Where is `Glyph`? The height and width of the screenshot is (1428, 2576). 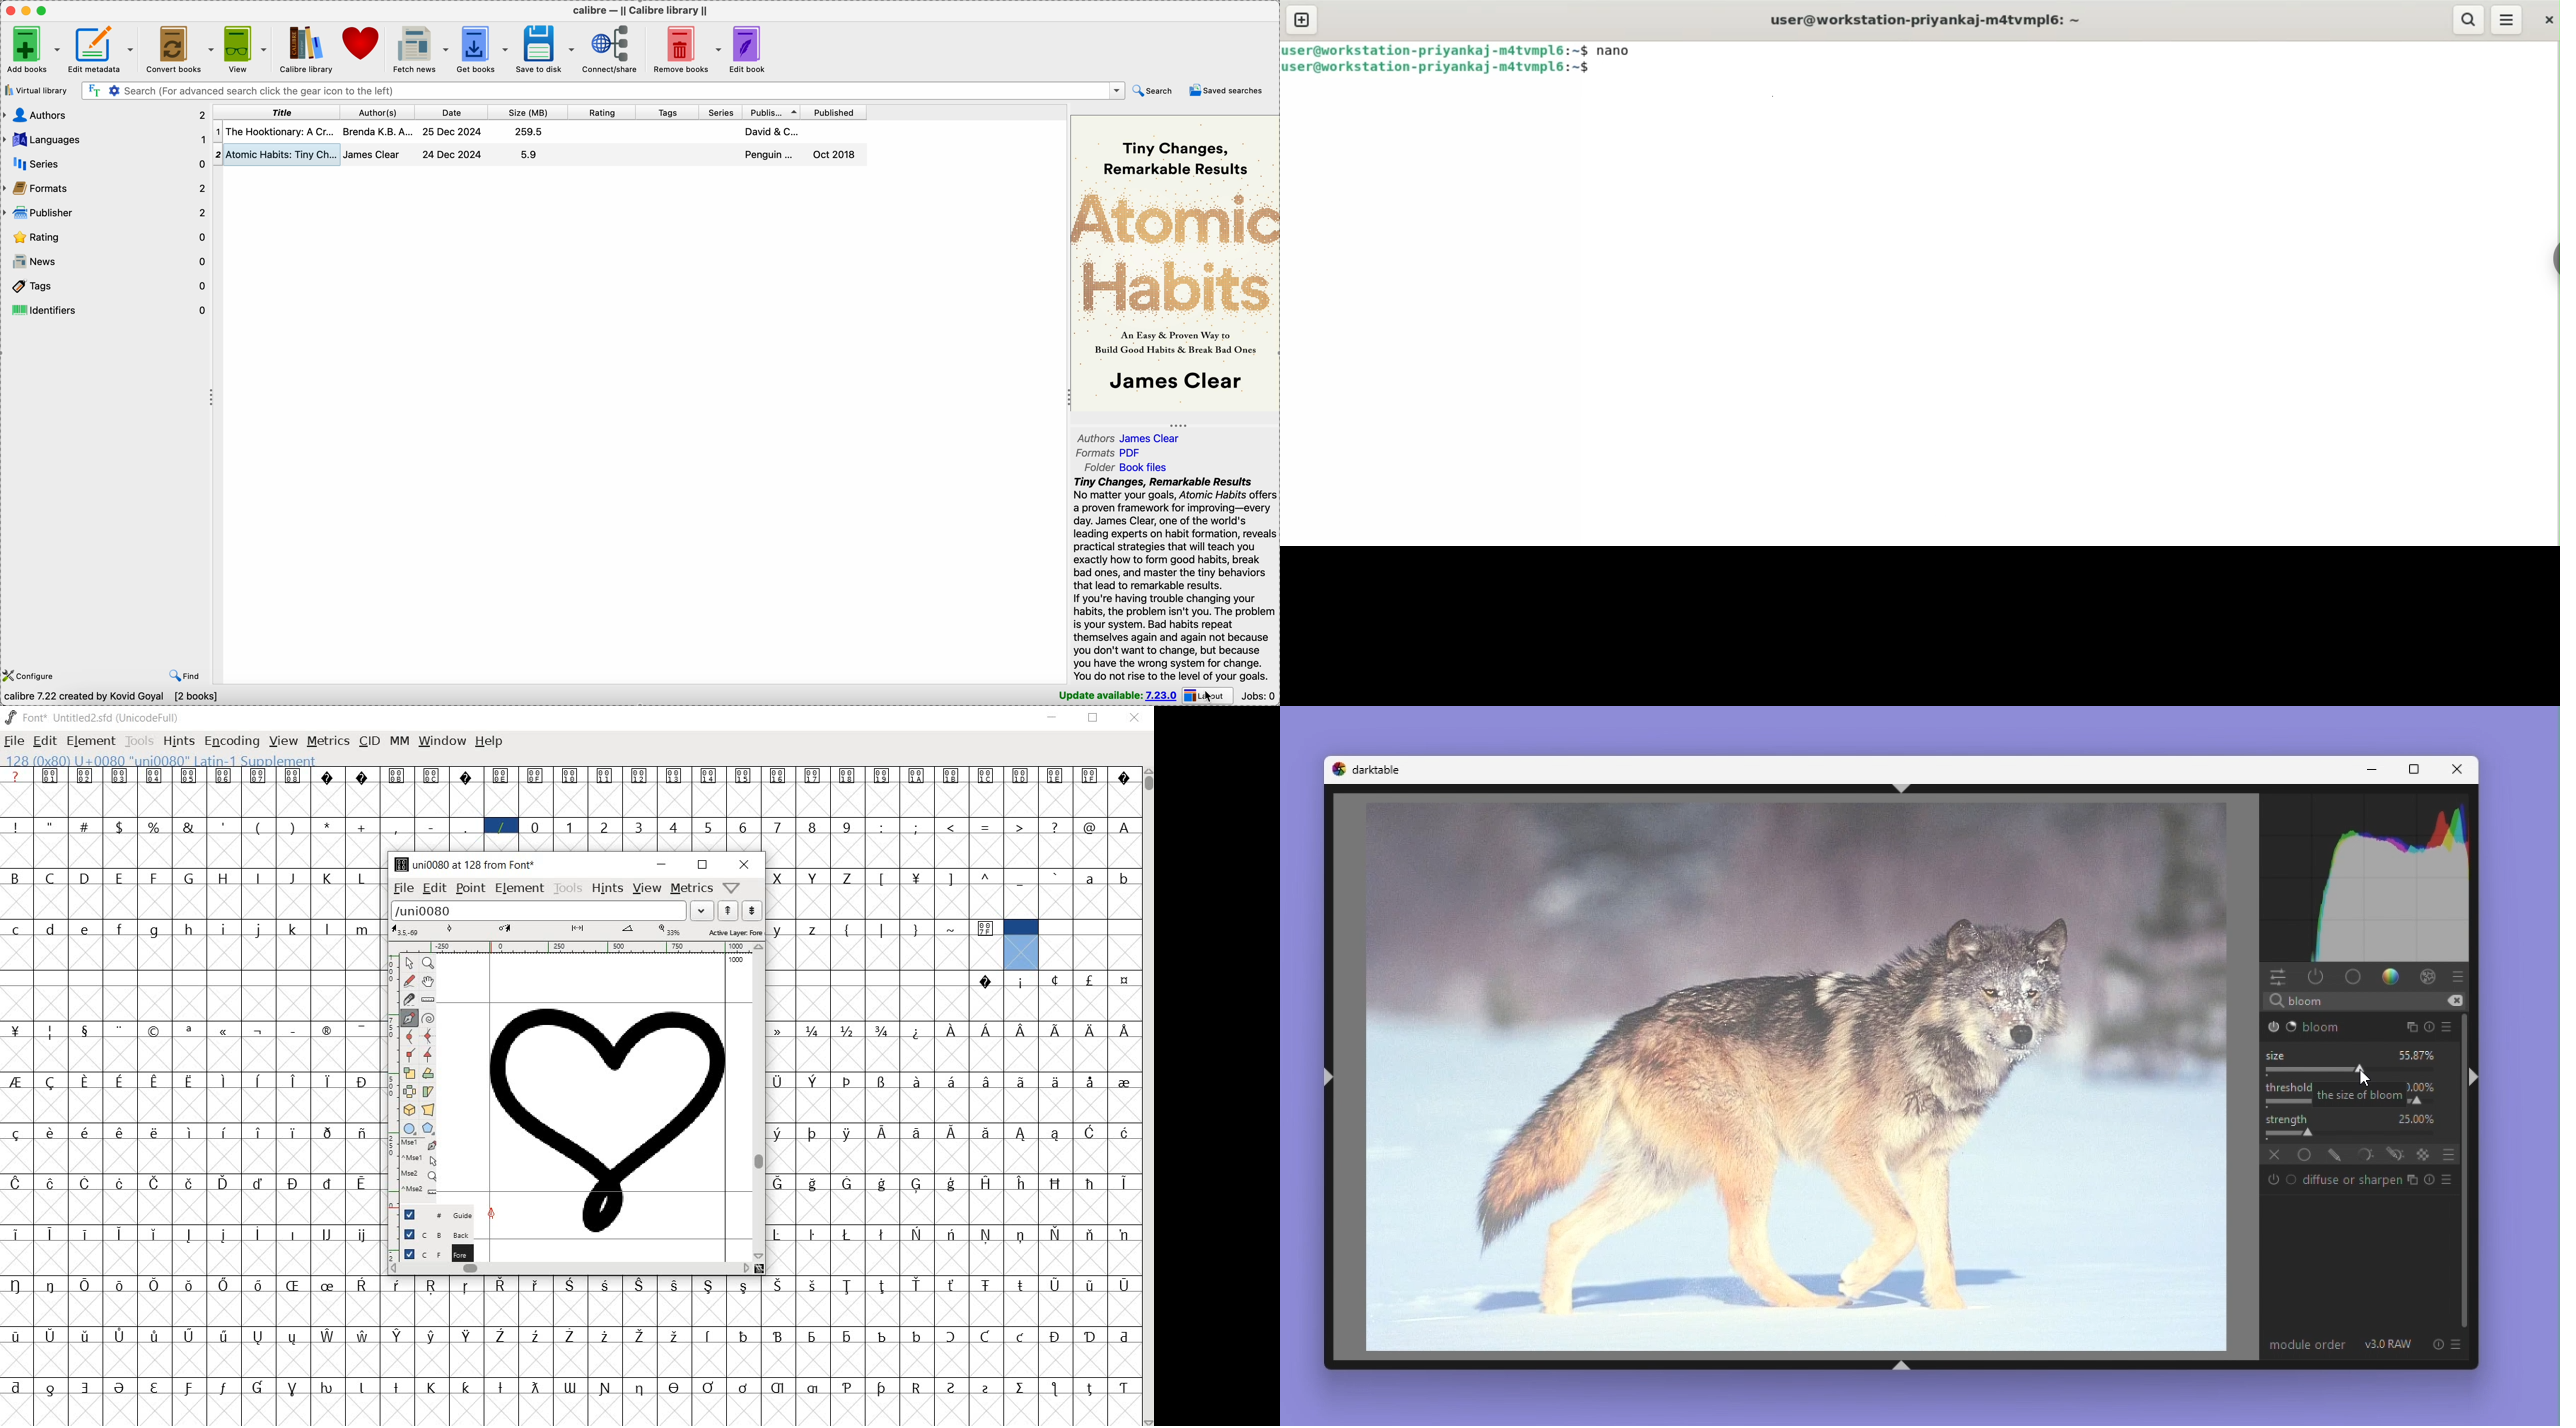
Glyph is located at coordinates (16, 775).